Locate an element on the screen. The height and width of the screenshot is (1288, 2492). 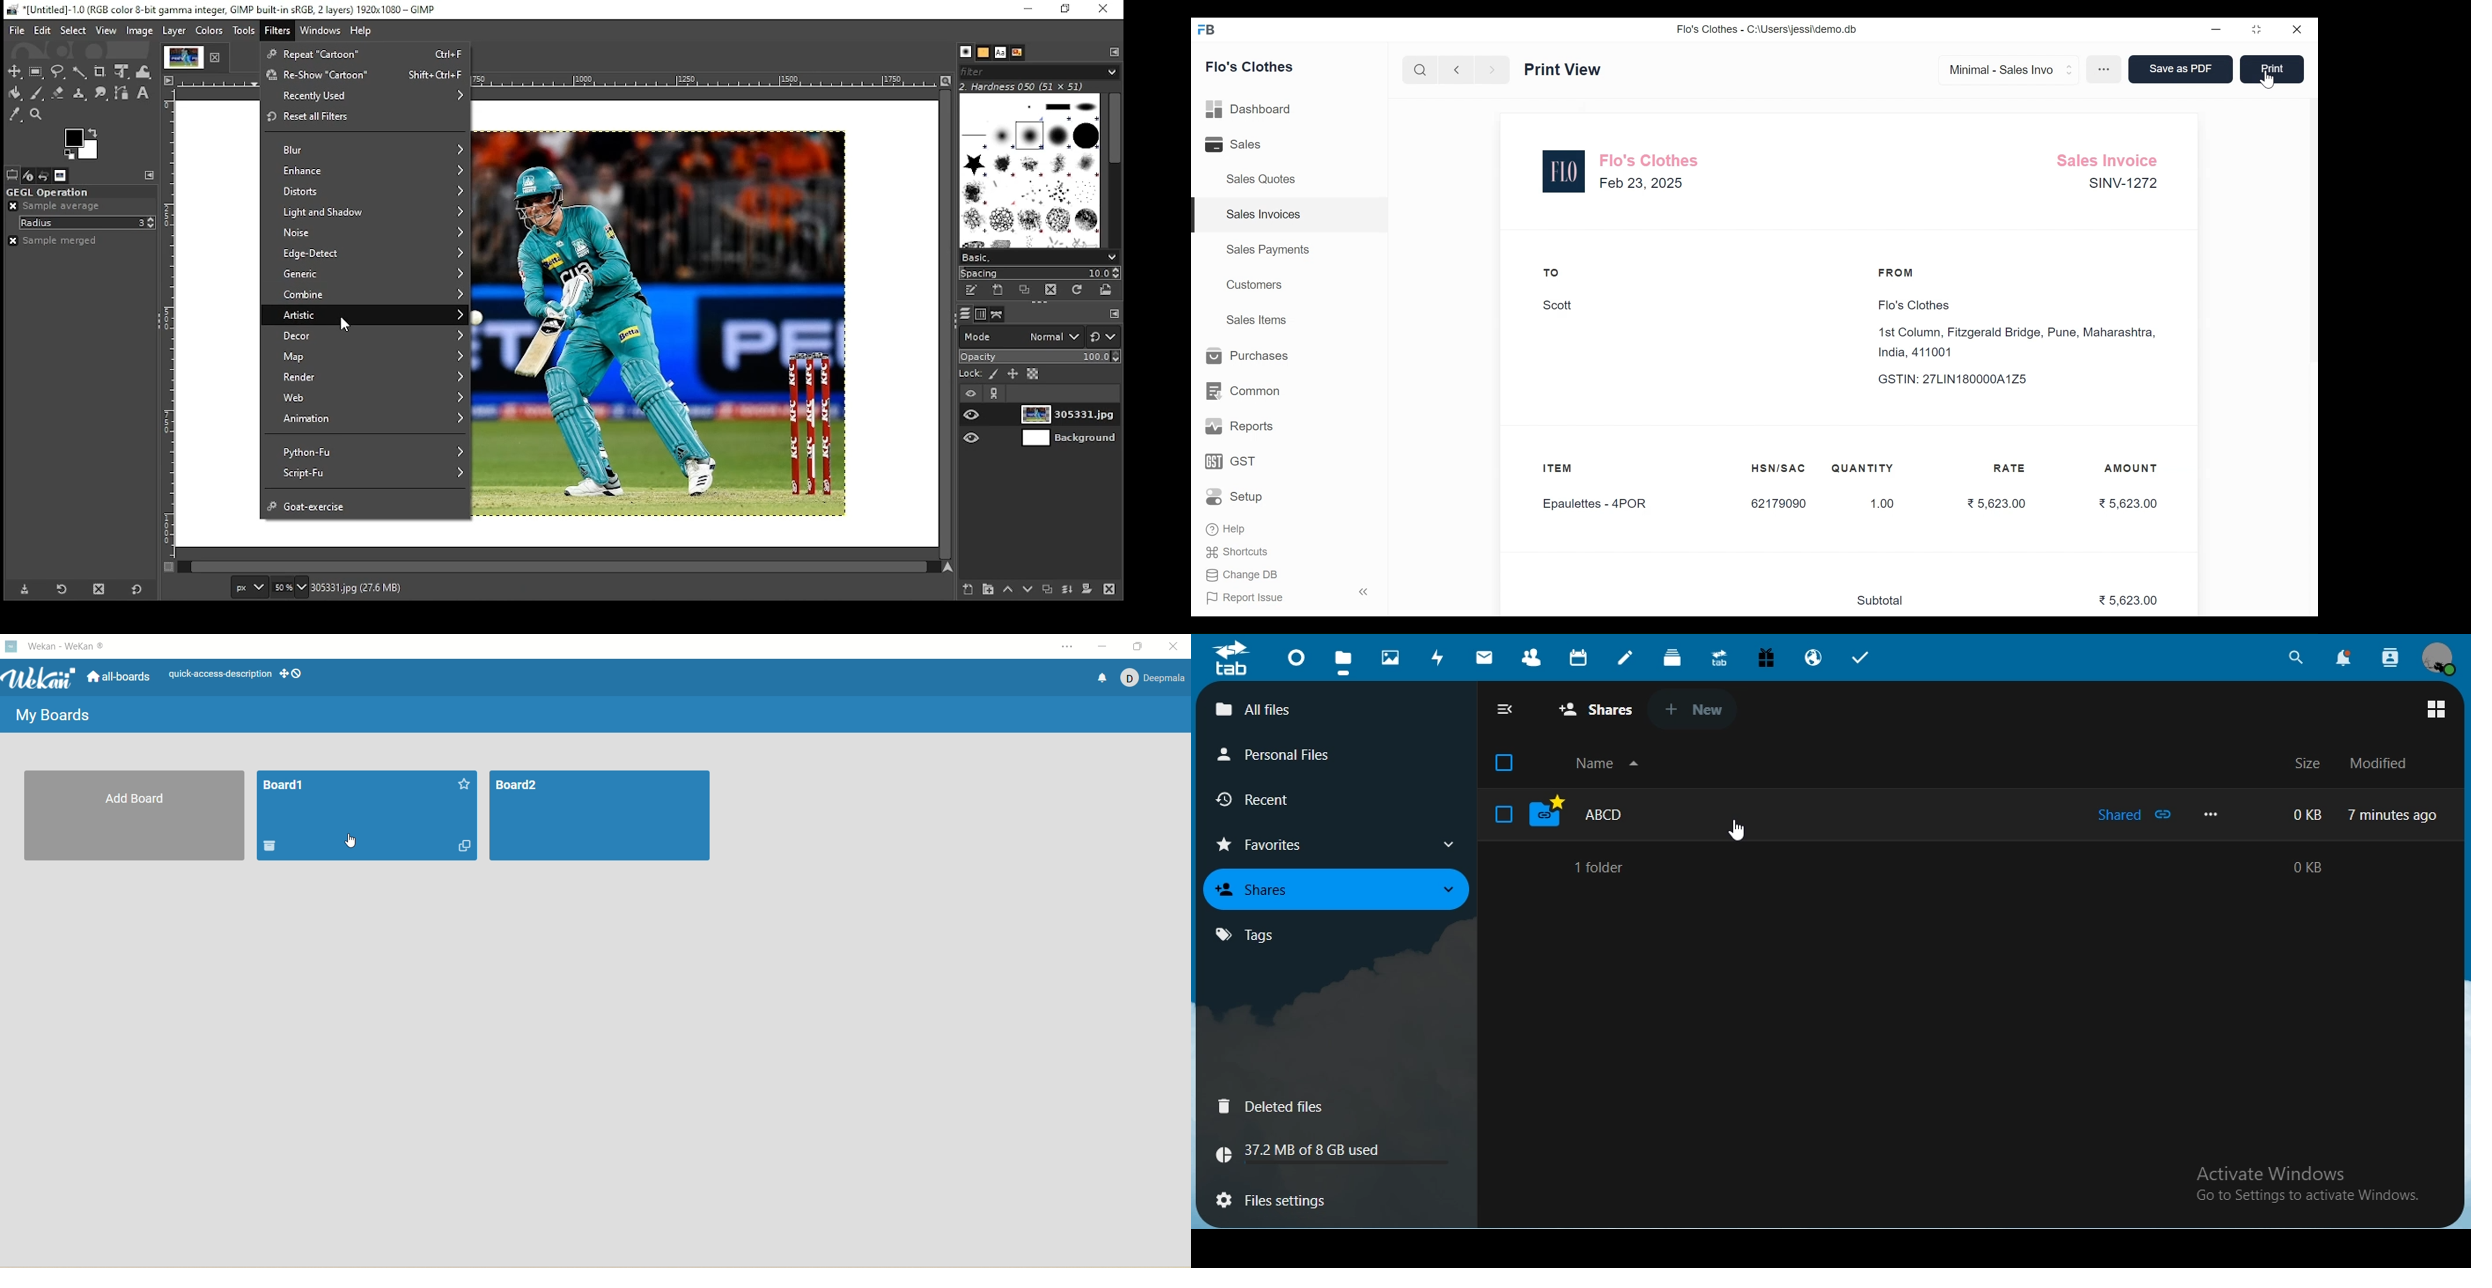
generic is located at coordinates (365, 275).